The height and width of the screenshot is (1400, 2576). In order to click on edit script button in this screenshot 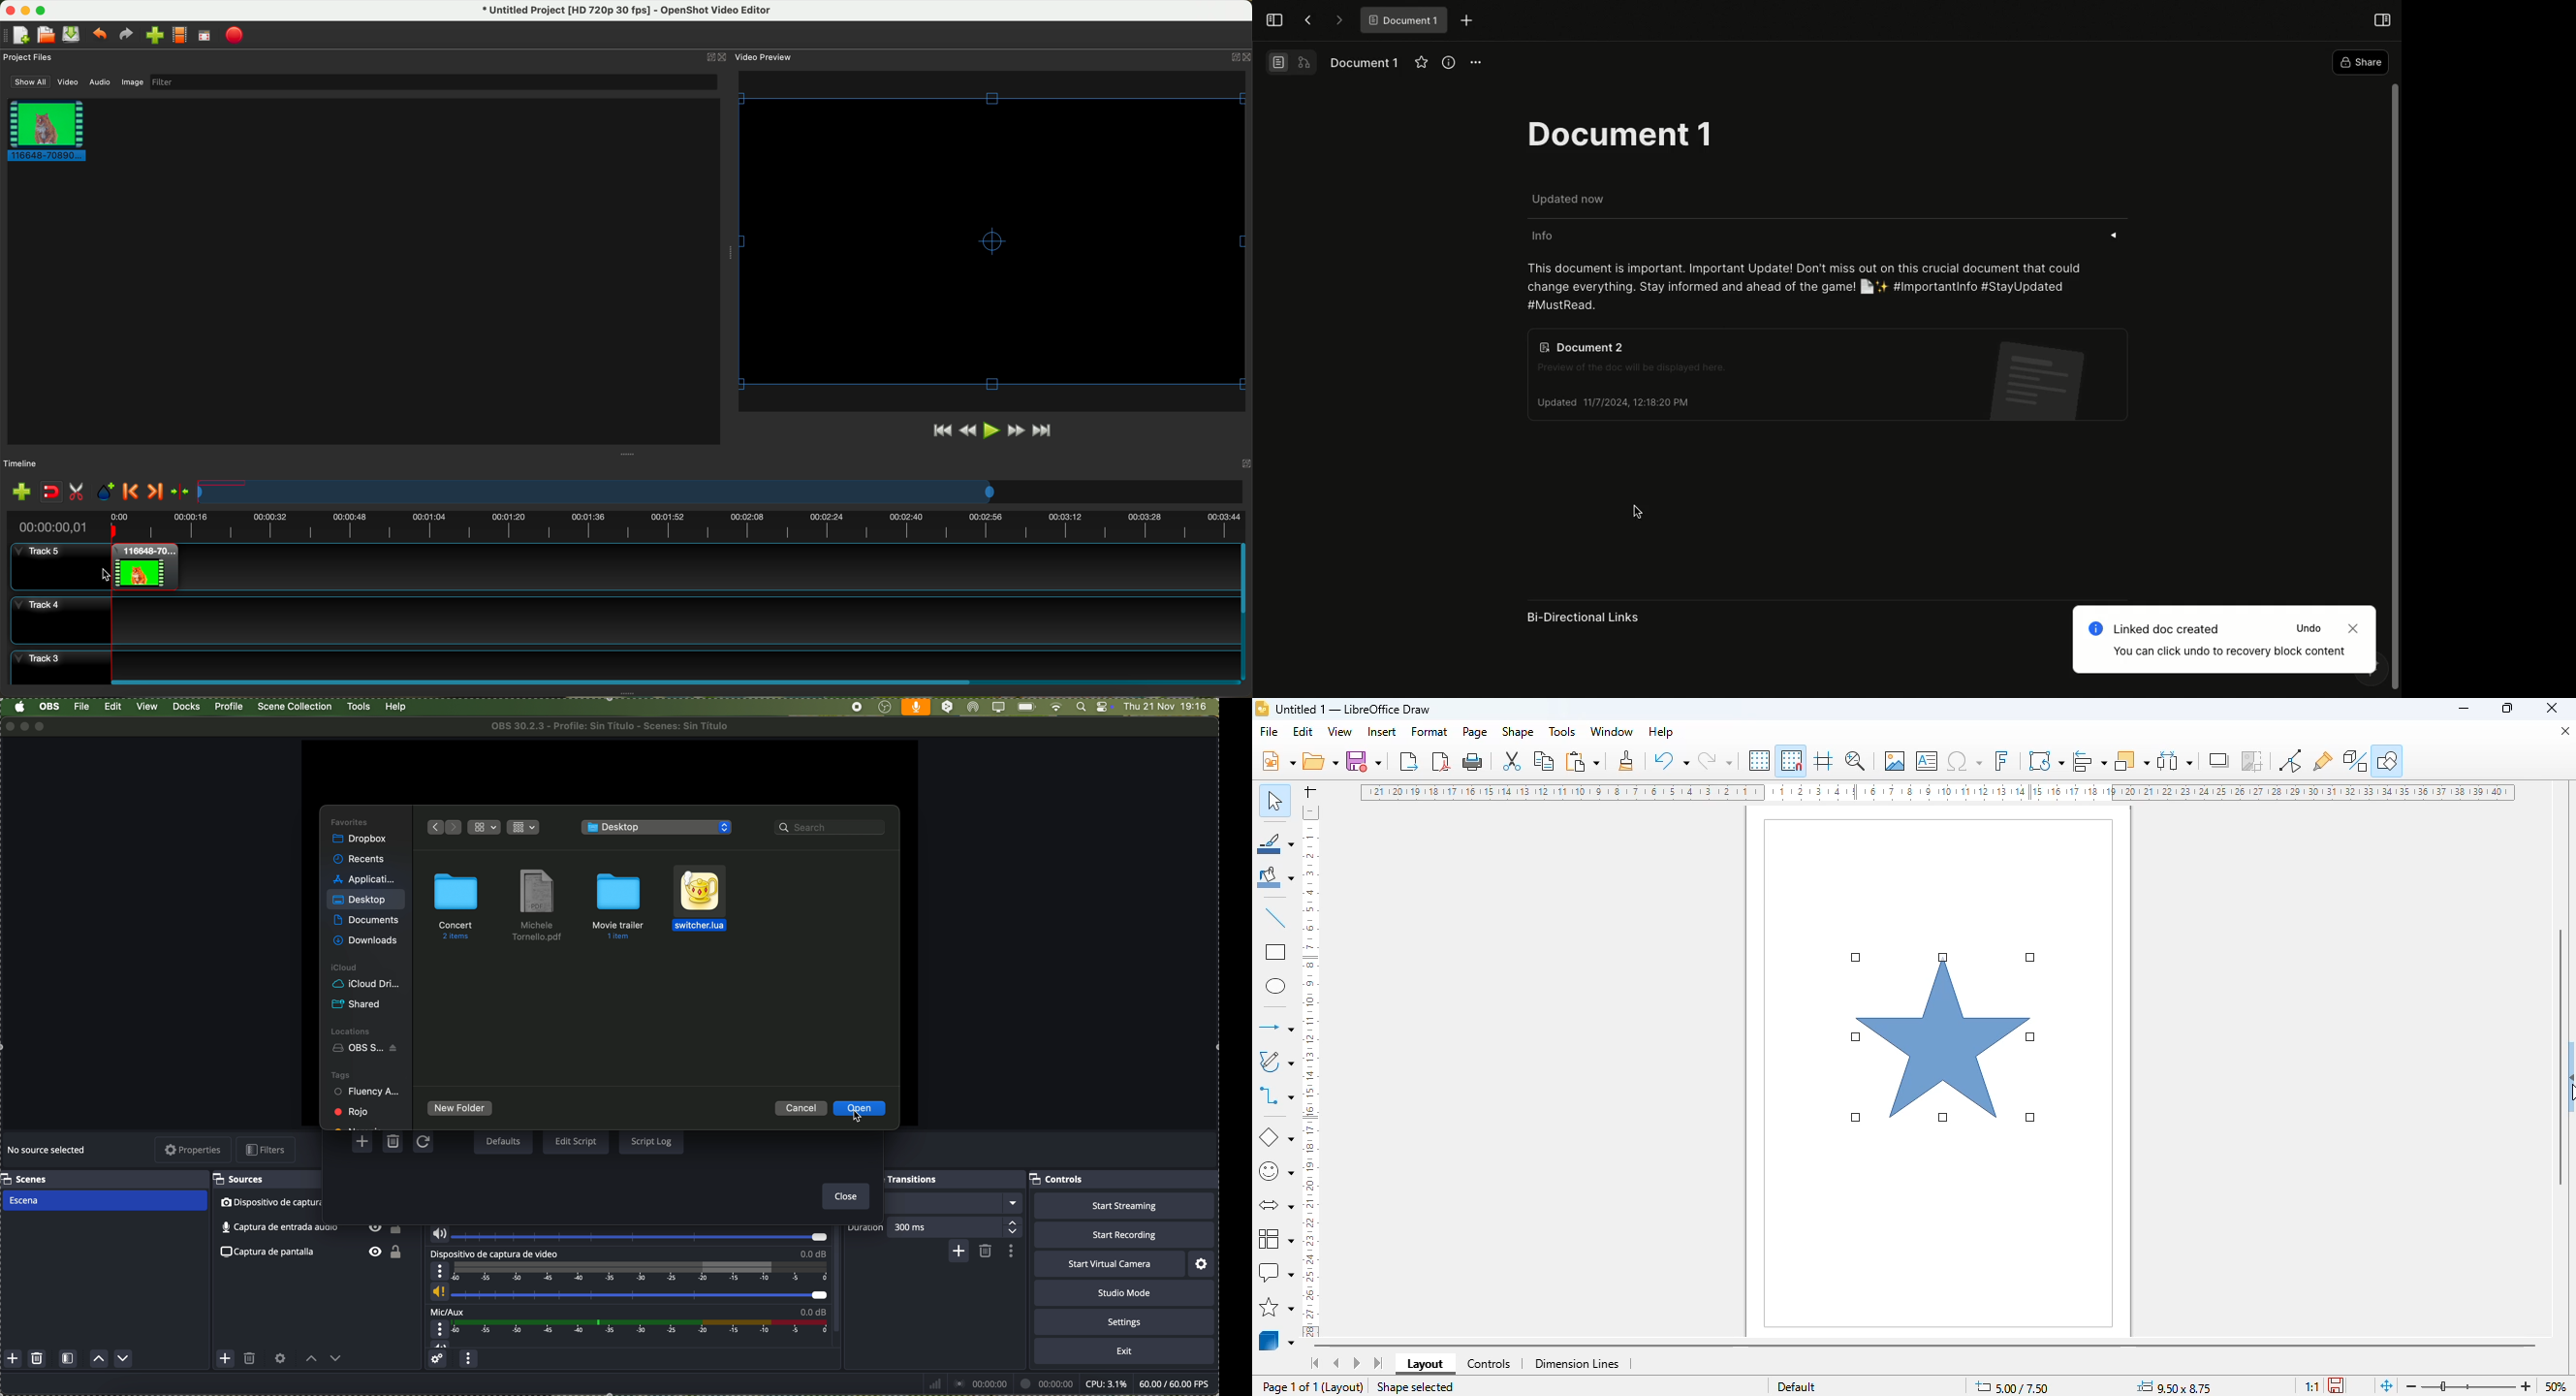, I will do `click(576, 1142)`.